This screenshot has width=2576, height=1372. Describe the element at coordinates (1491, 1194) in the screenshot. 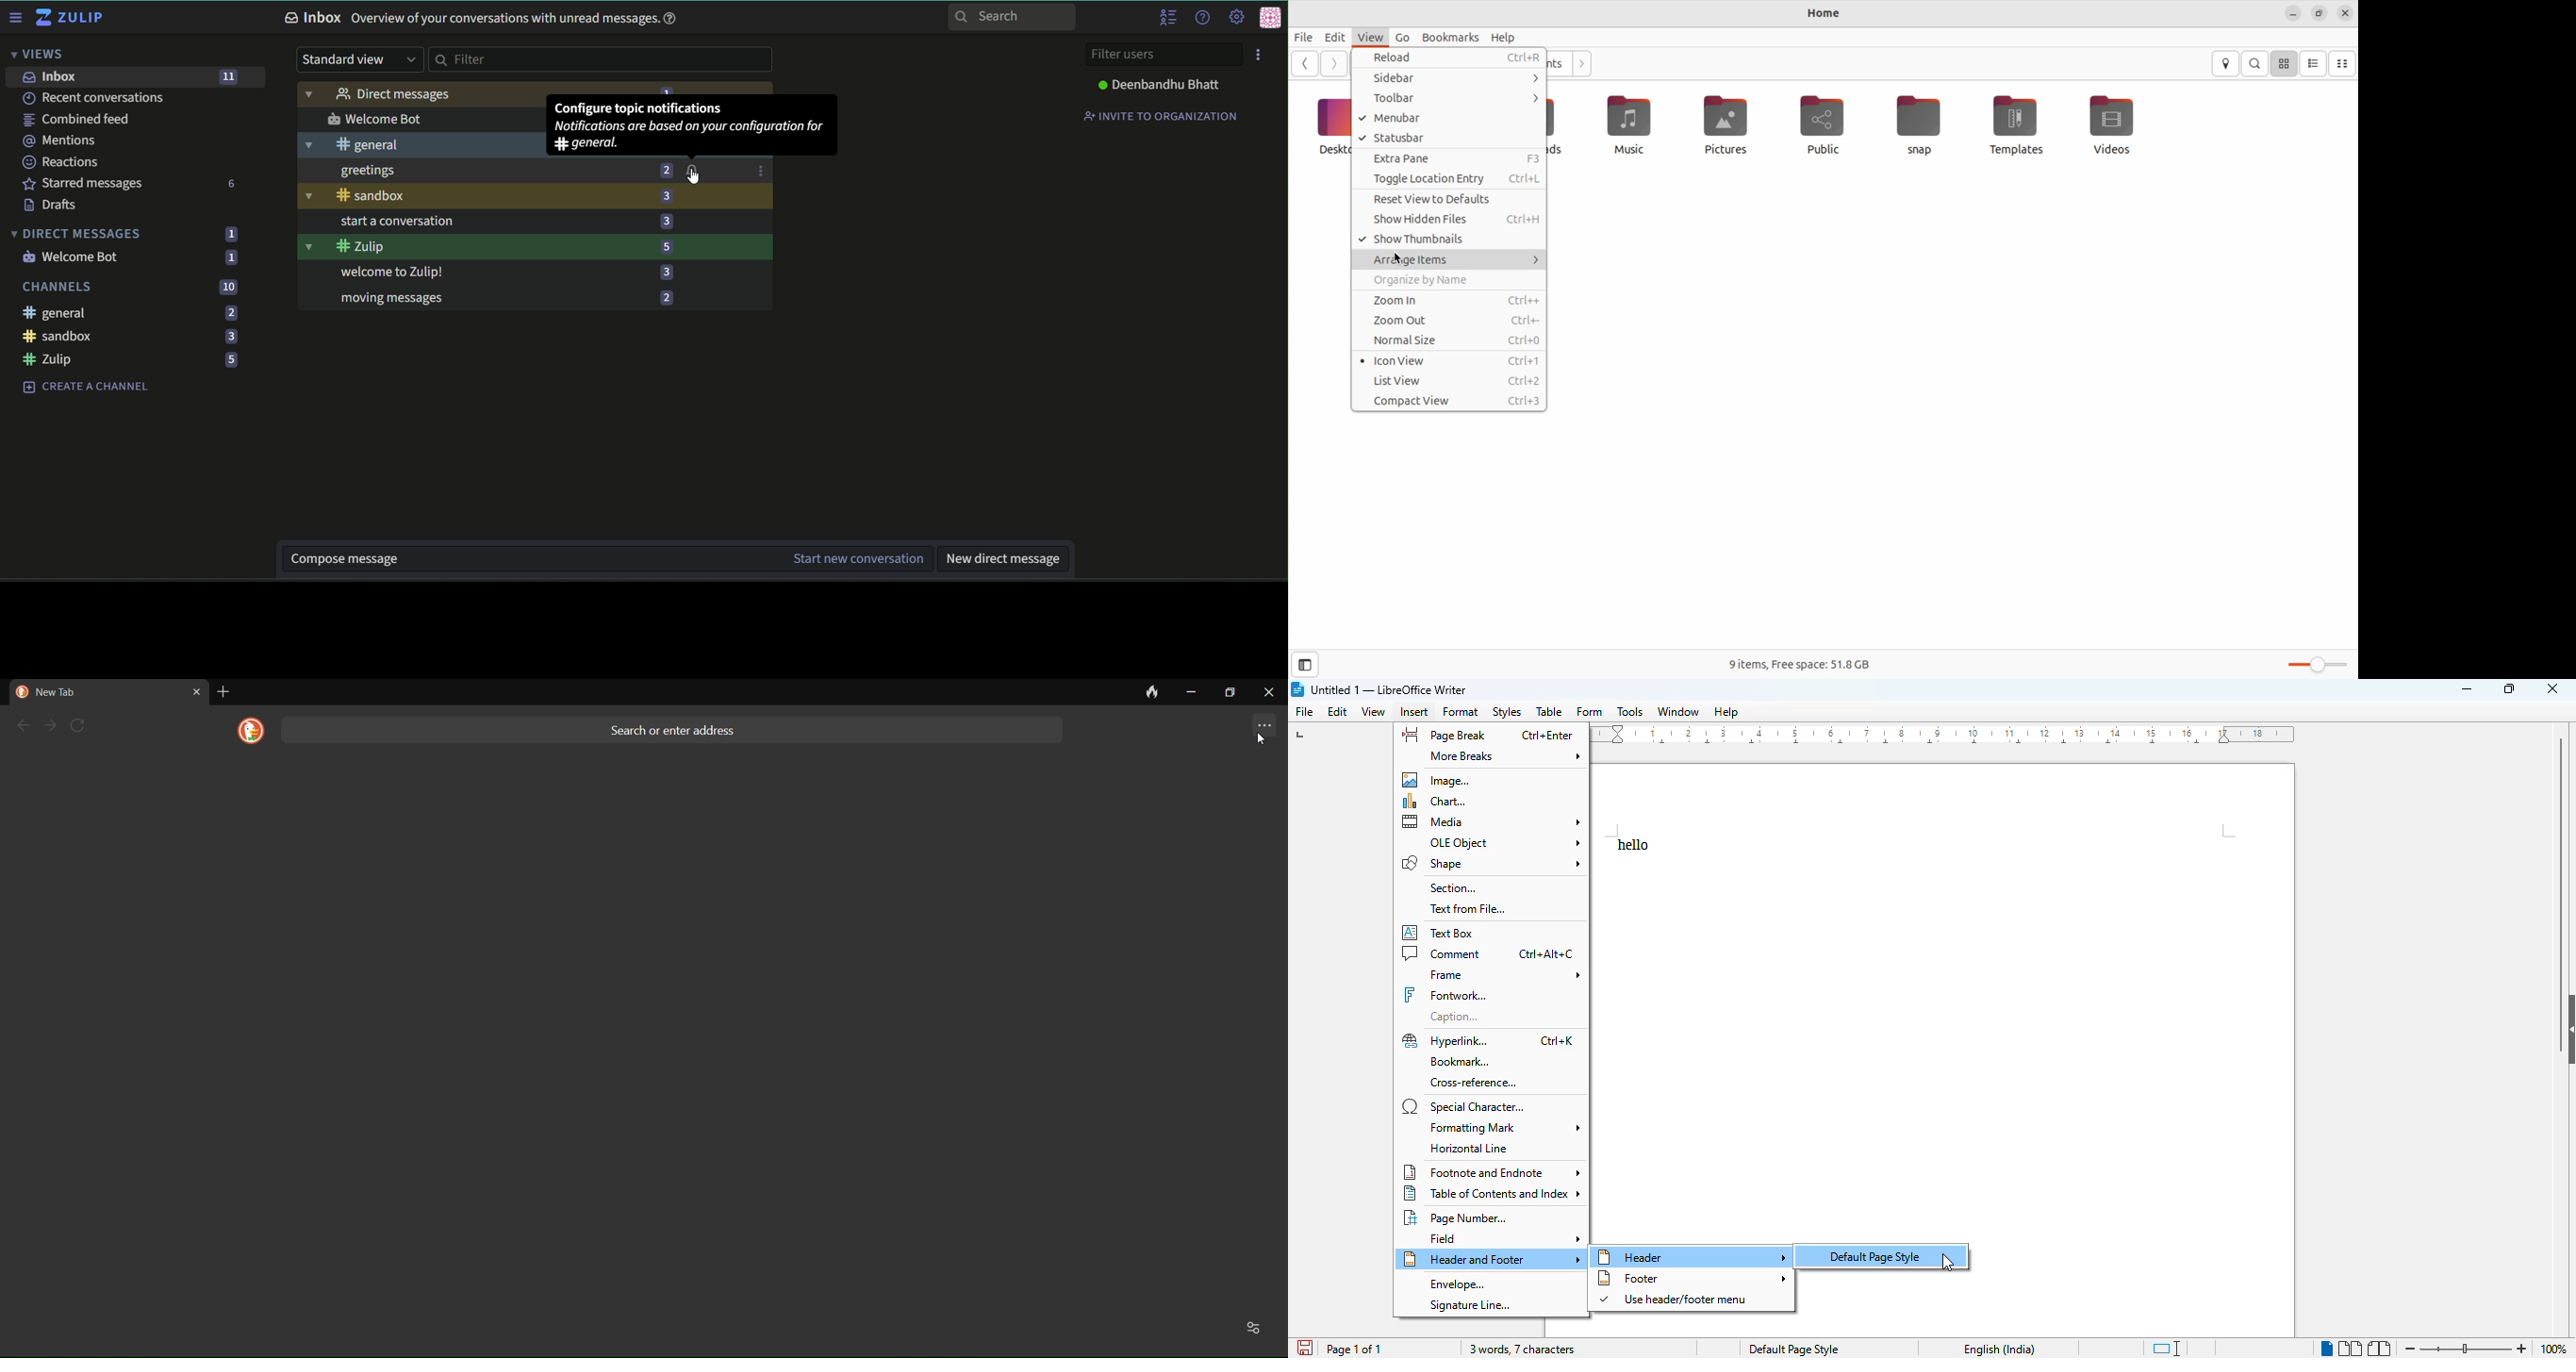

I see `table of contents and index` at that location.